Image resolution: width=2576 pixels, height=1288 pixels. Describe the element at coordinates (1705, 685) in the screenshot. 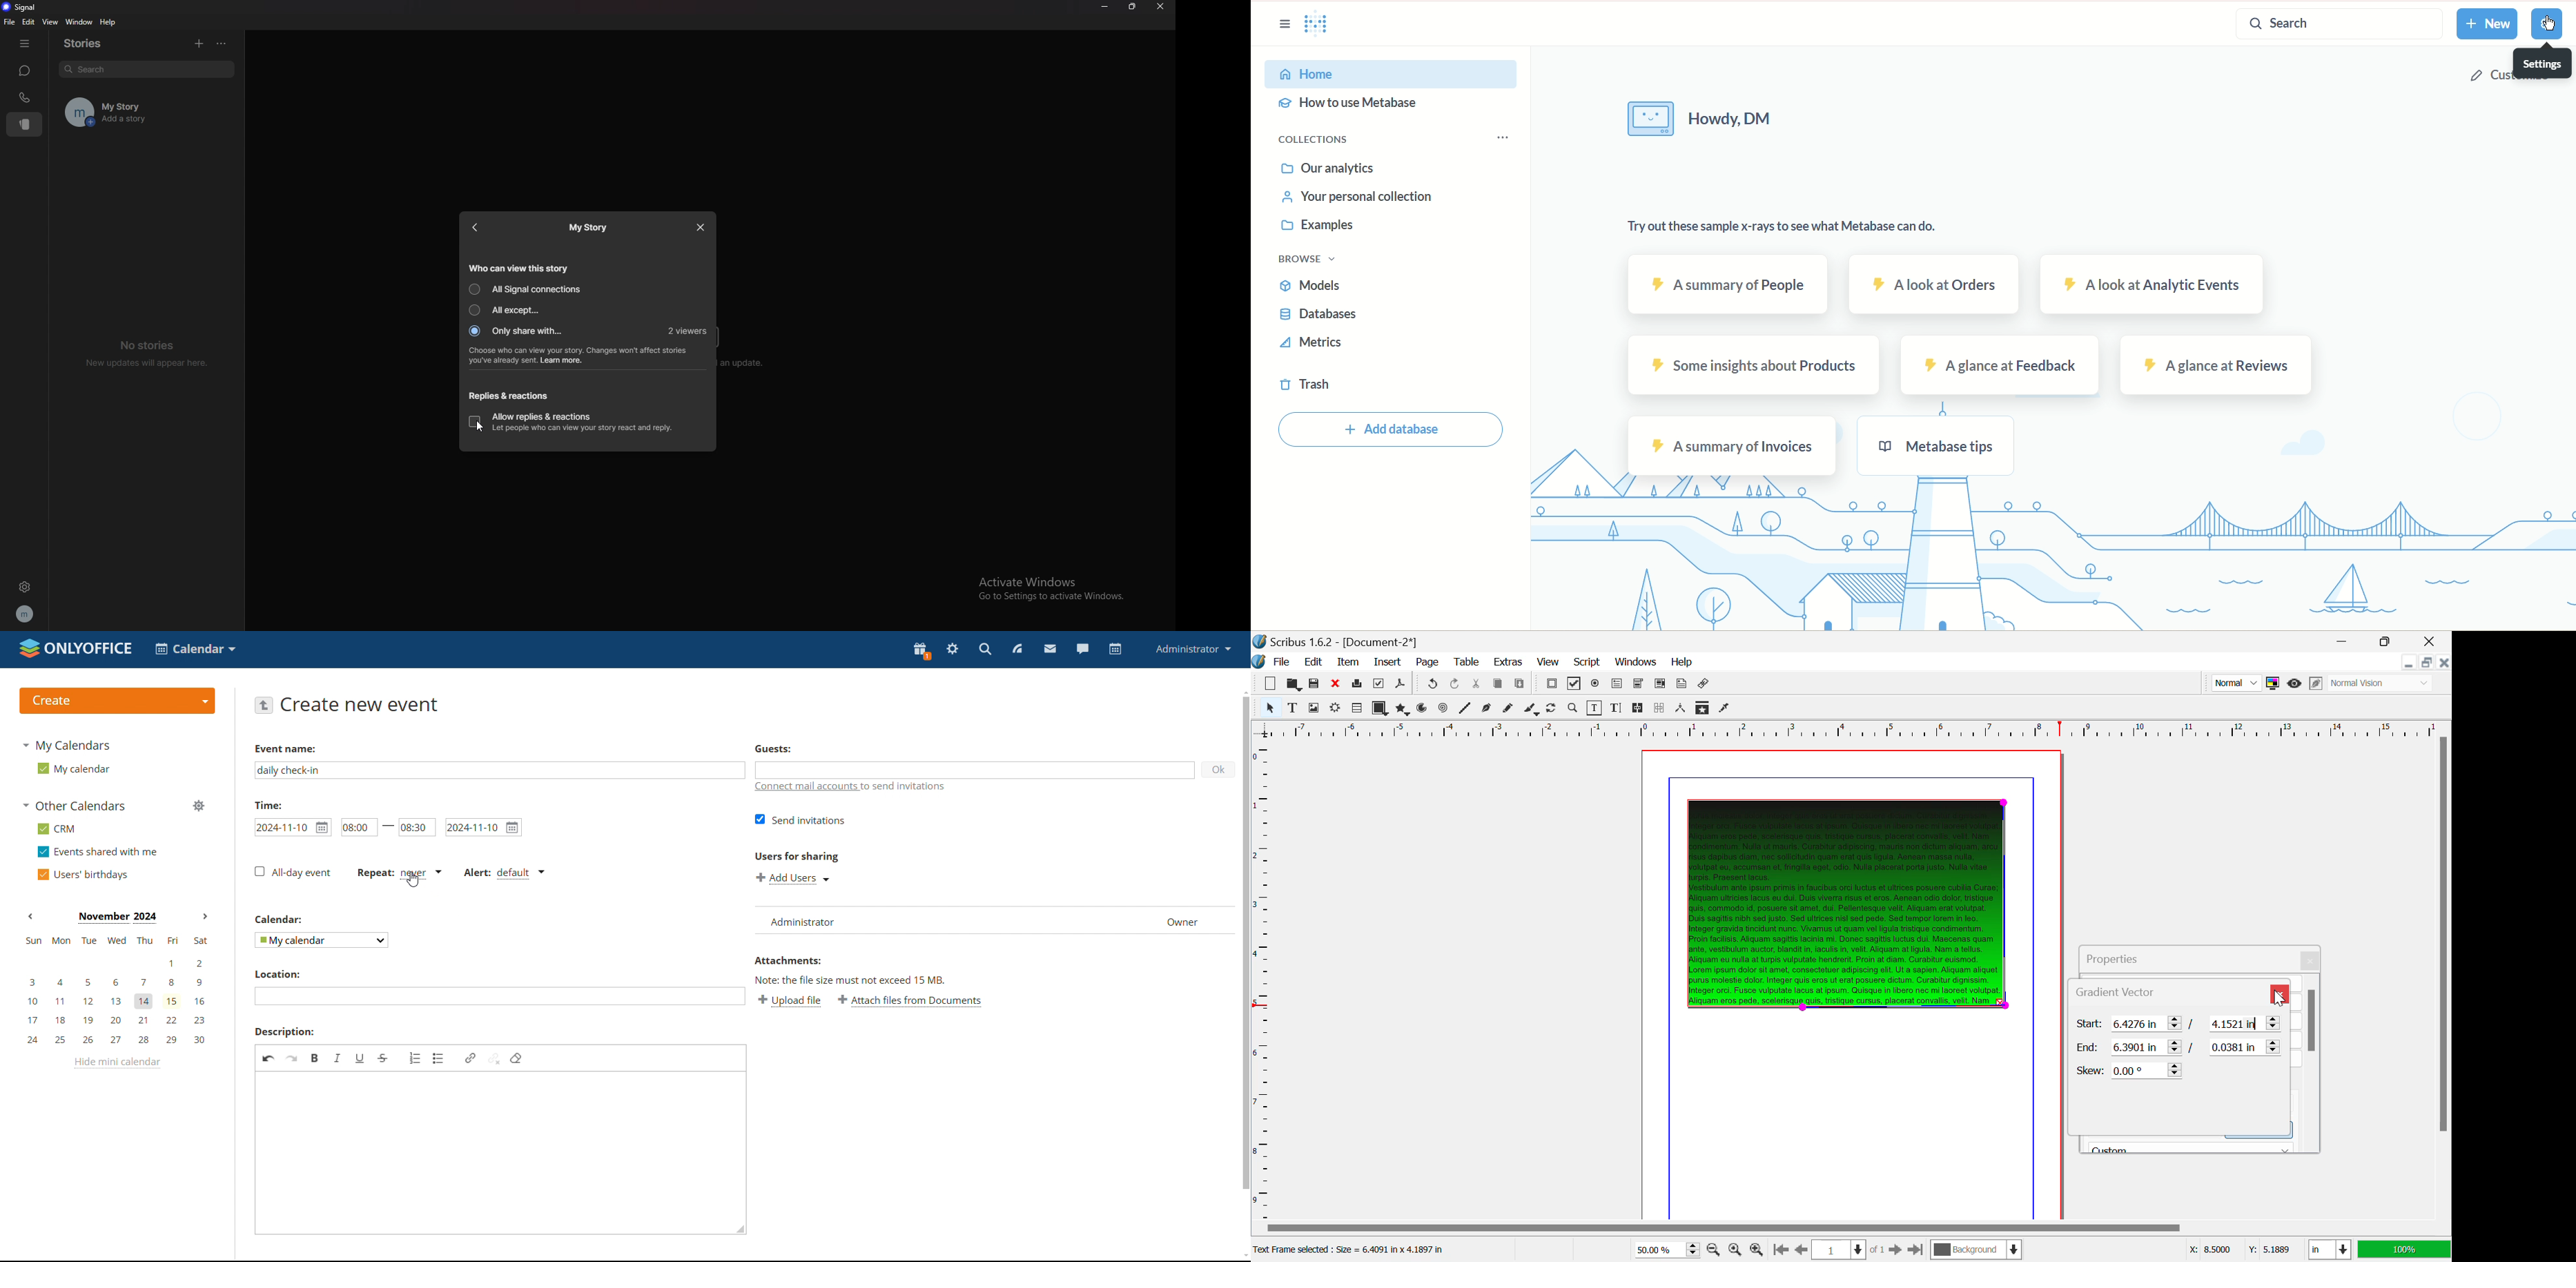

I see `Link Annotation` at that location.